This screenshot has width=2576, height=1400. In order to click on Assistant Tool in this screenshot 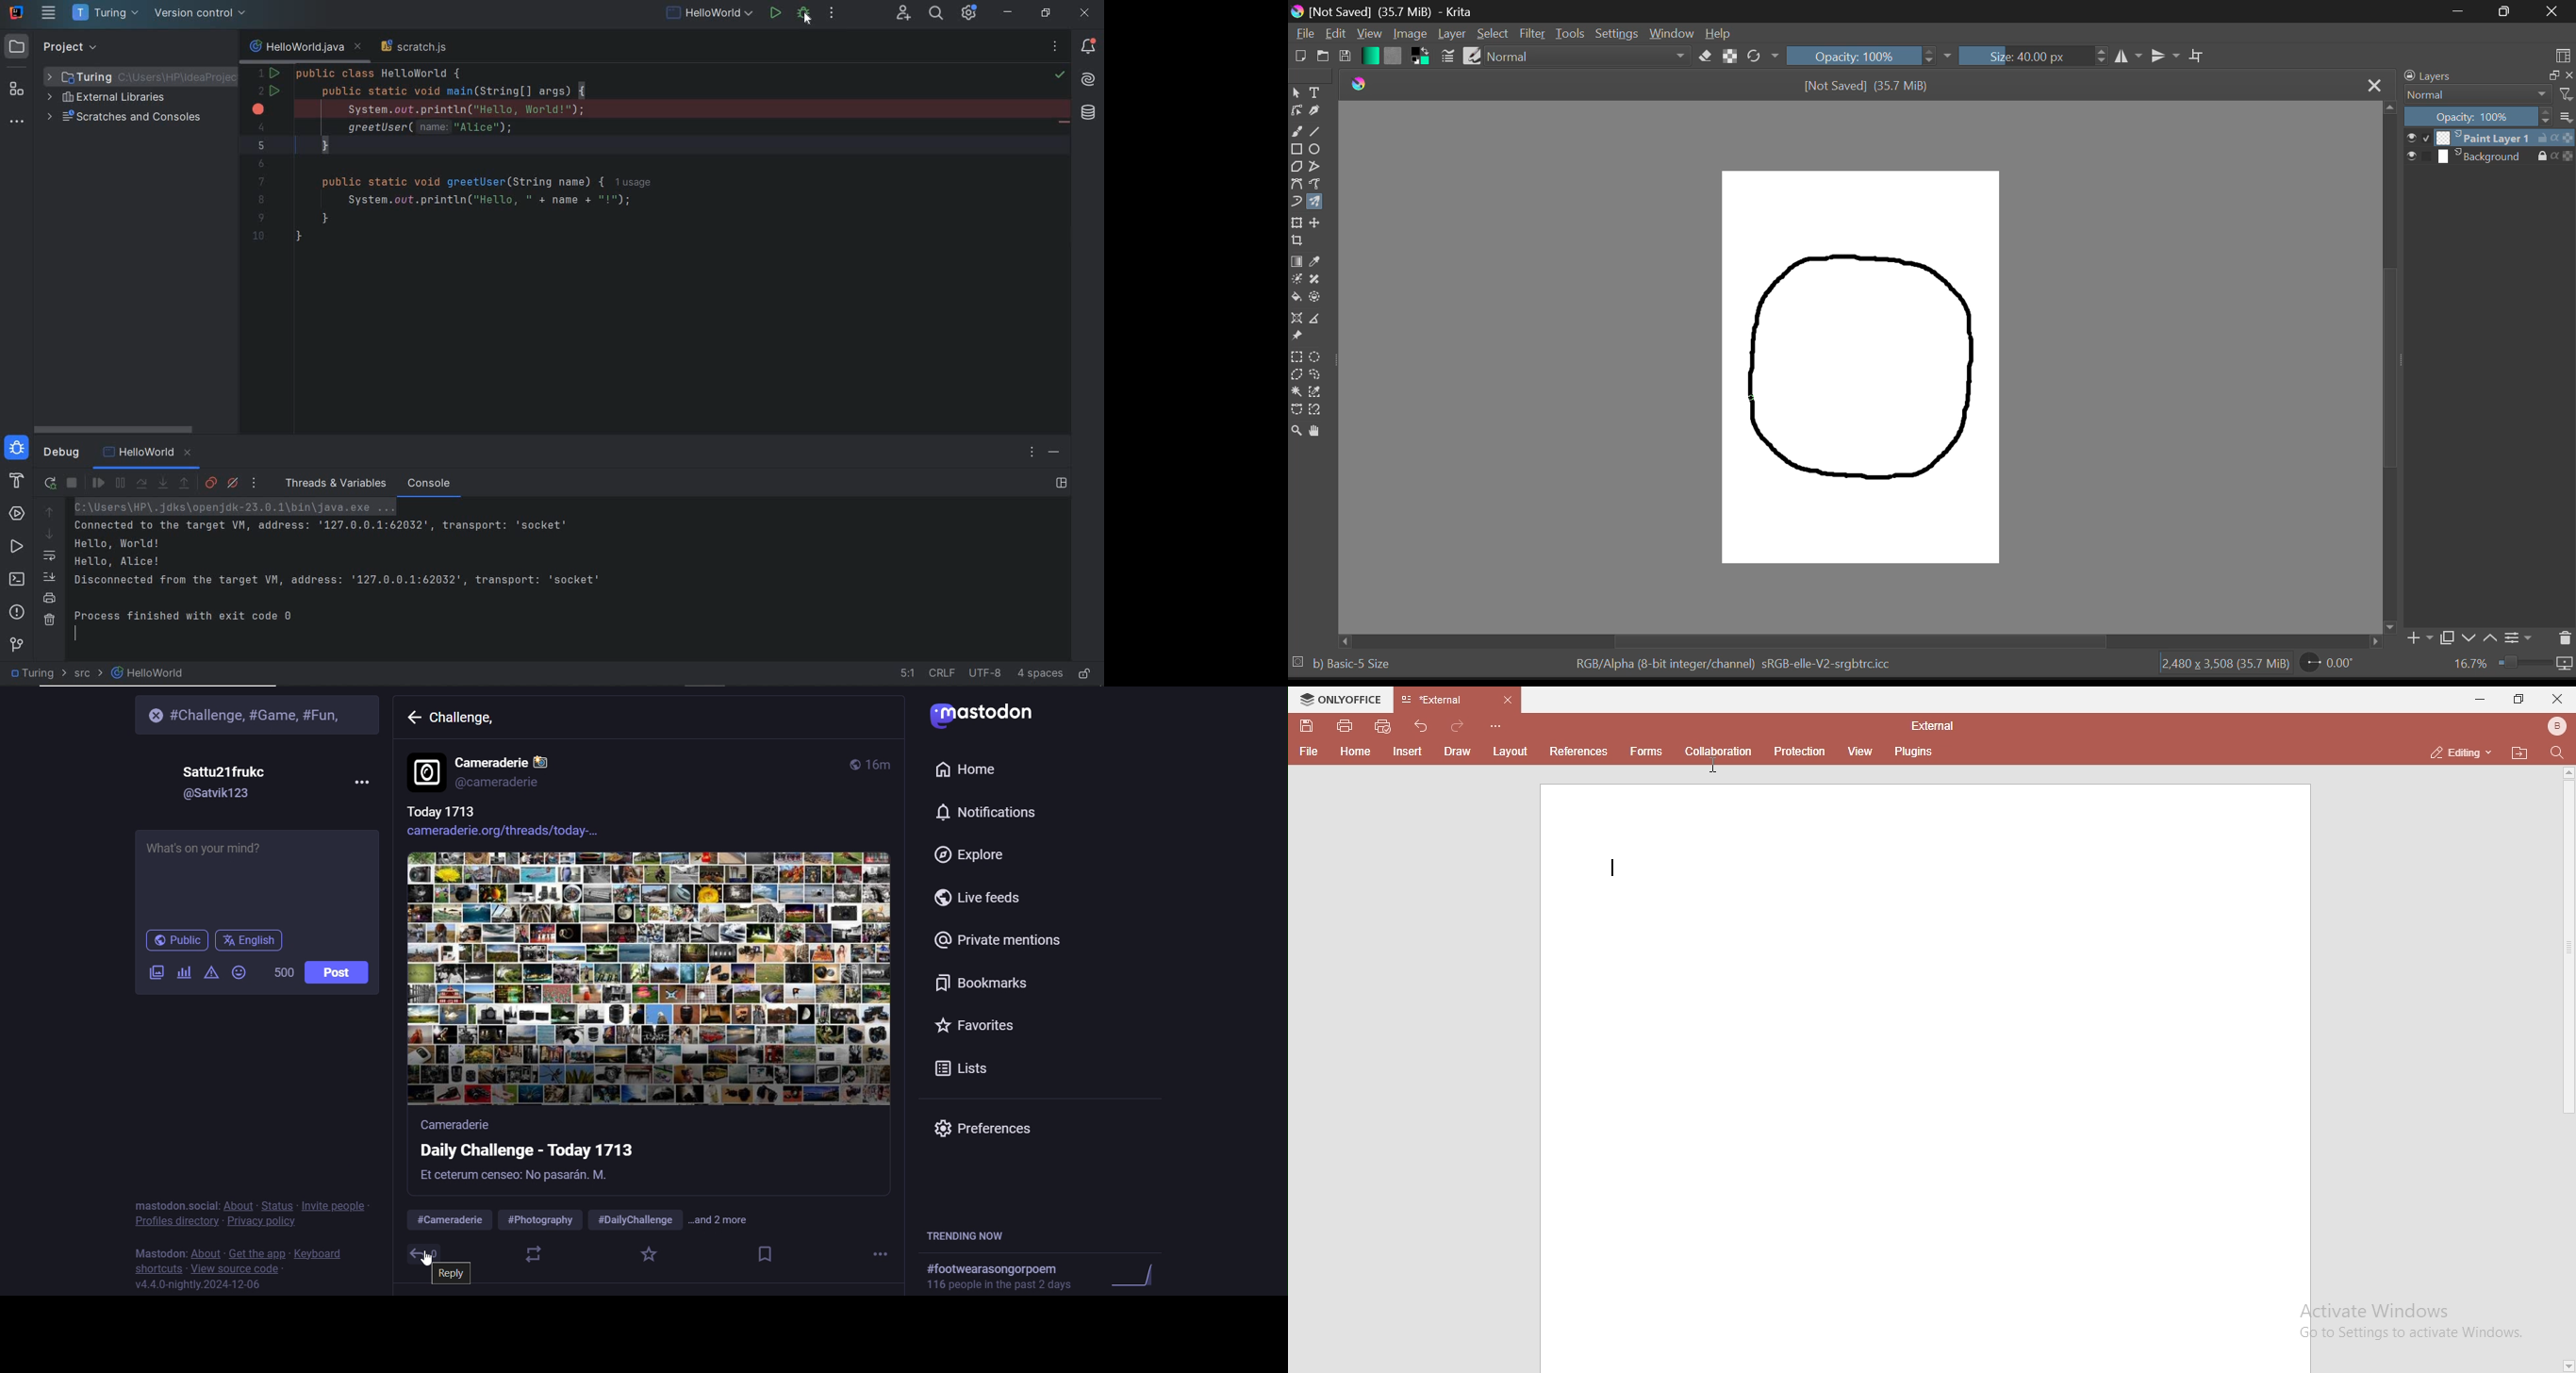, I will do `click(1296, 319)`.